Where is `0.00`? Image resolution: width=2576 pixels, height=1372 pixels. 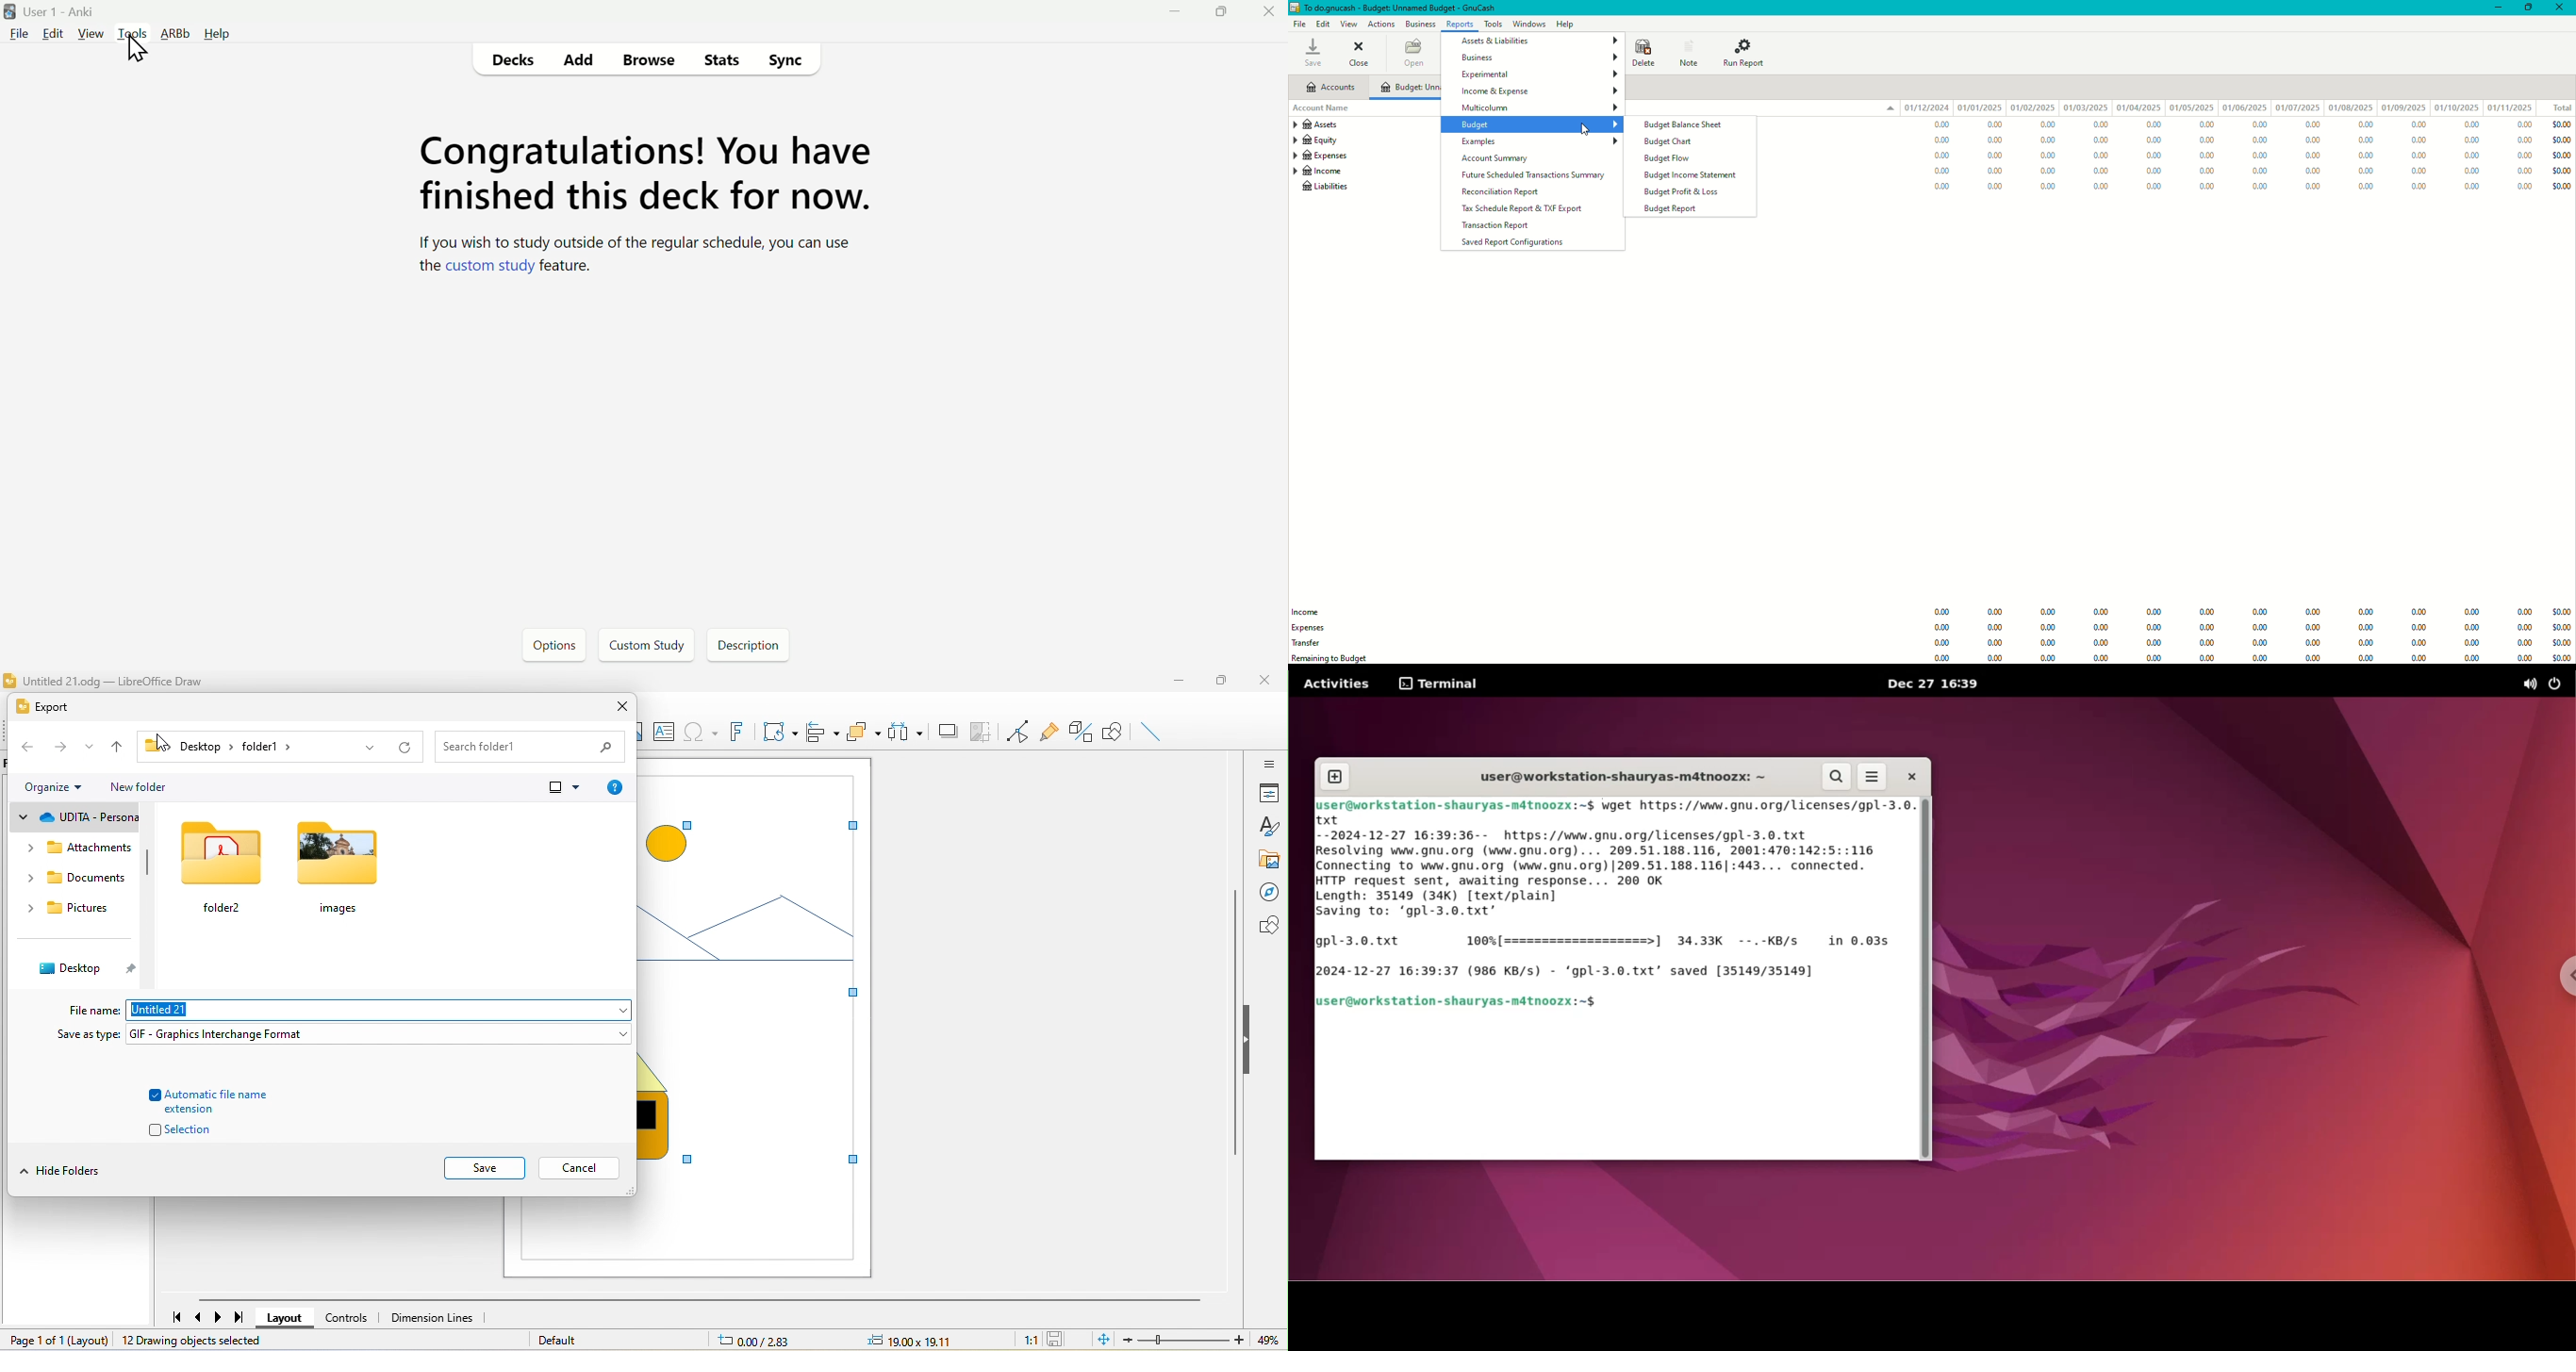
0.00 is located at coordinates (2469, 613).